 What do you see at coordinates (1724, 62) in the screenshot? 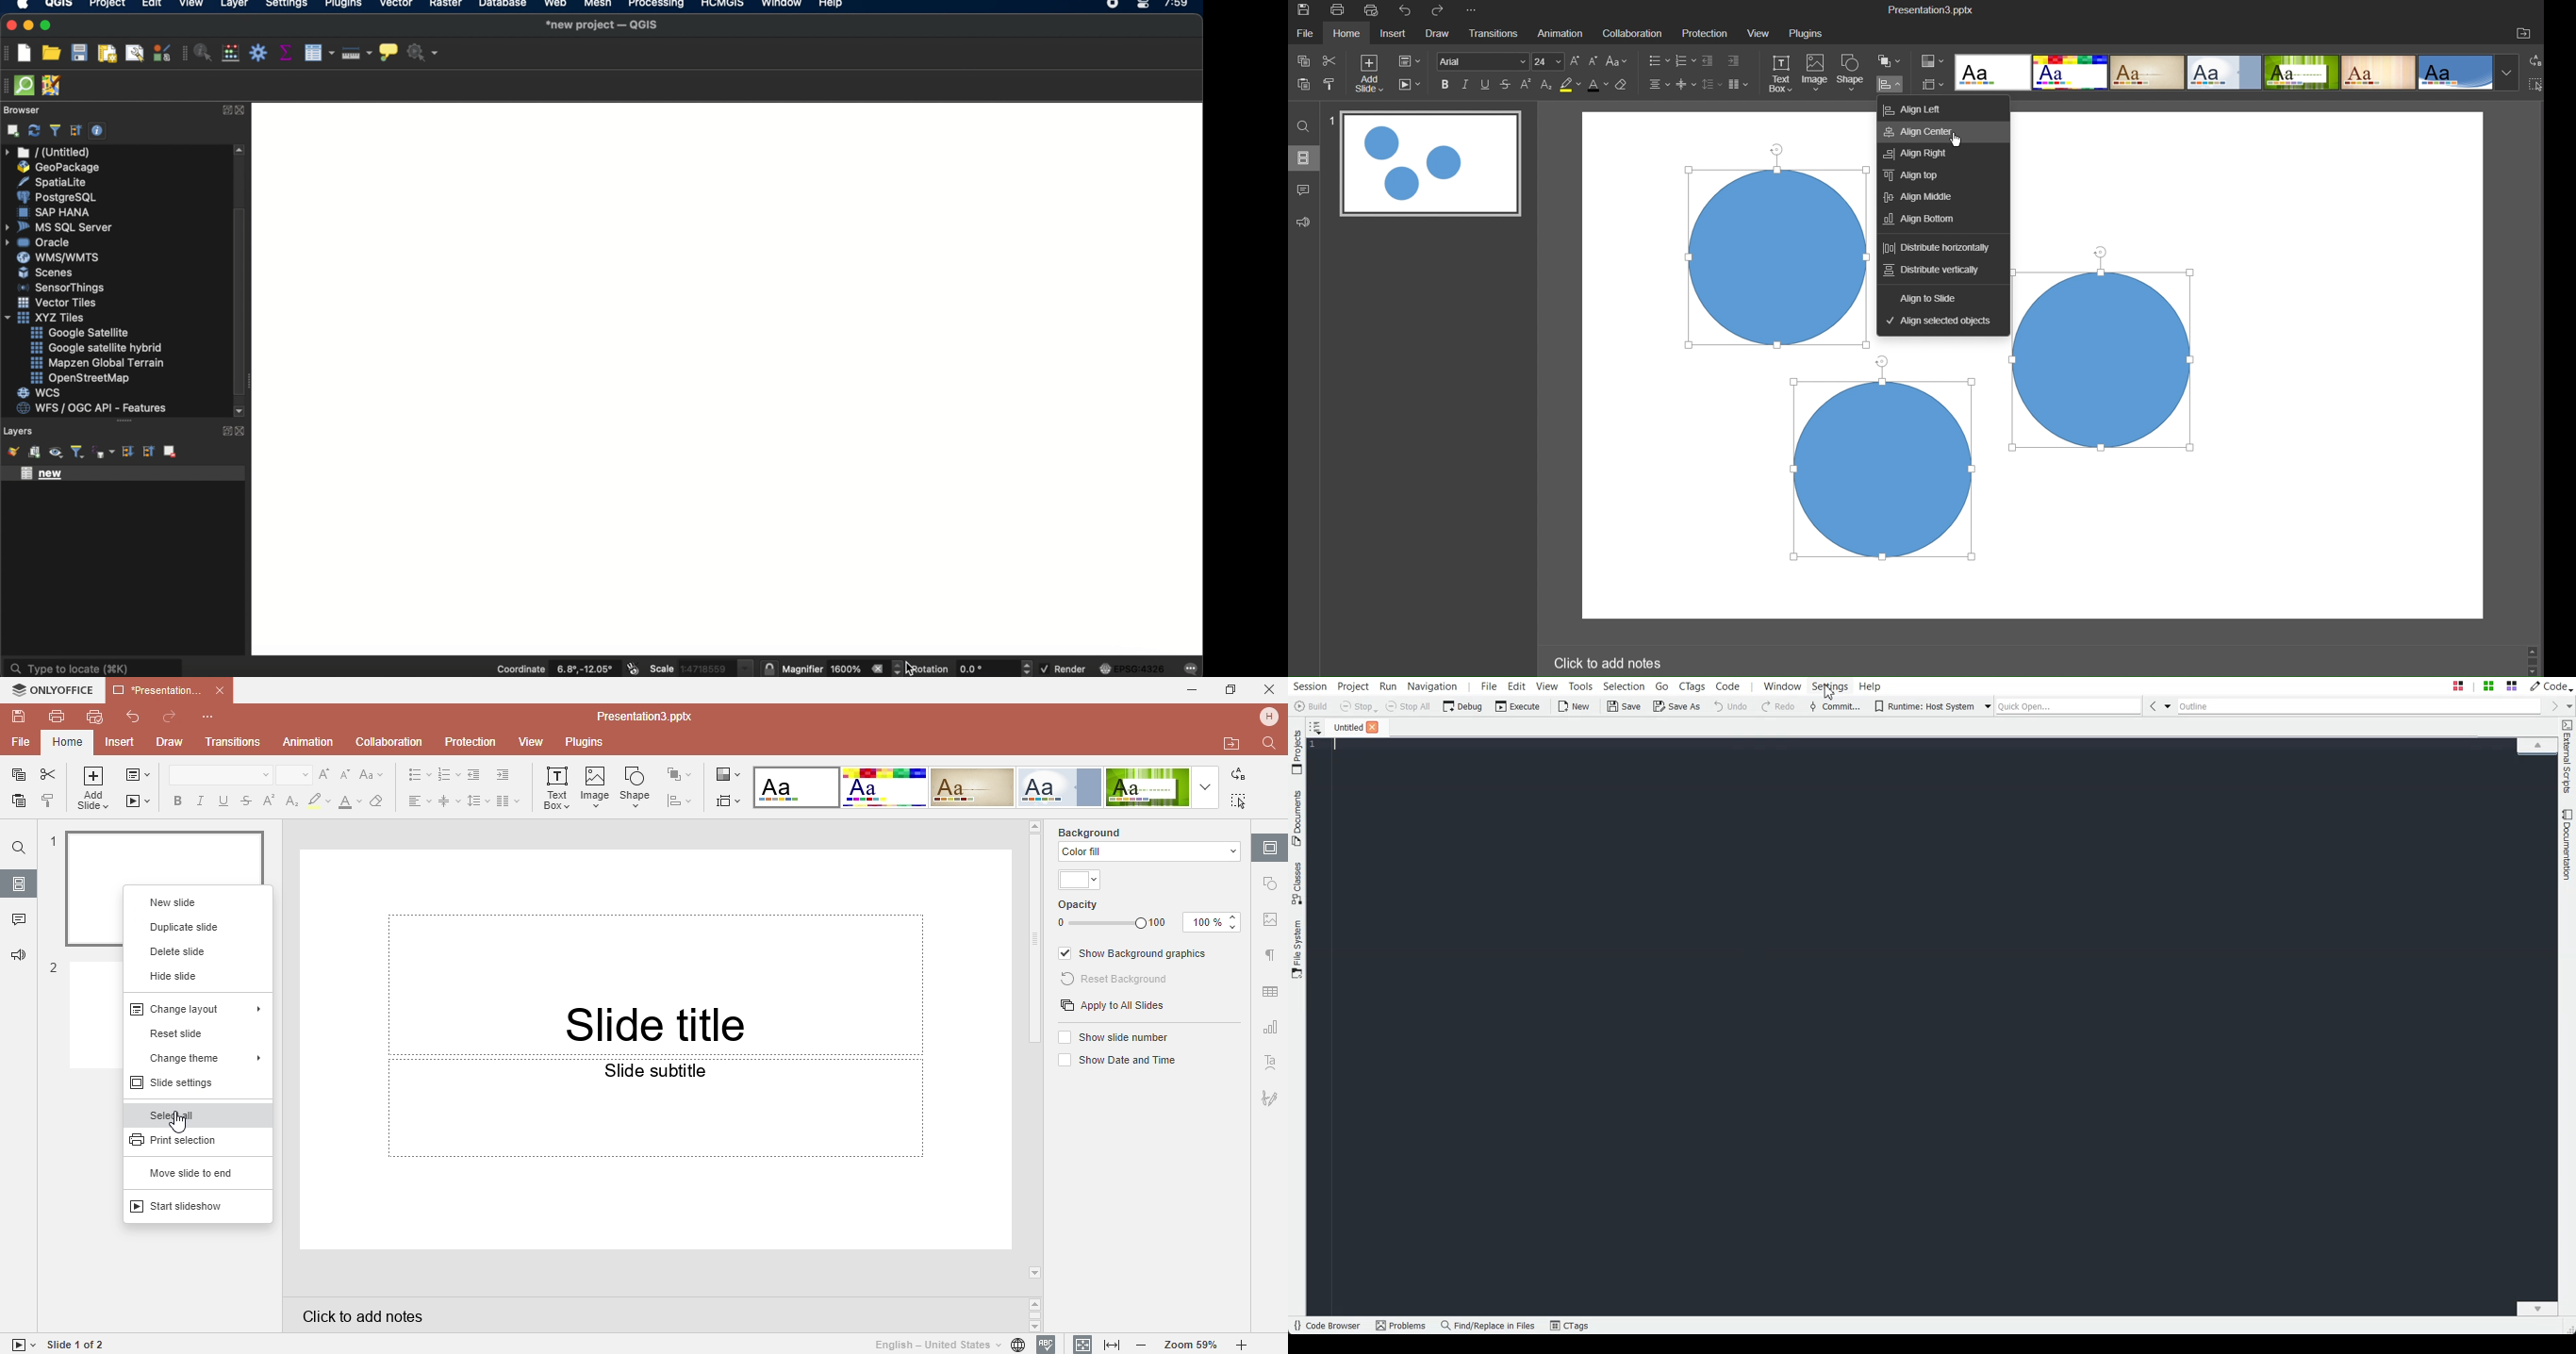
I see `Indents` at bounding box center [1724, 62].